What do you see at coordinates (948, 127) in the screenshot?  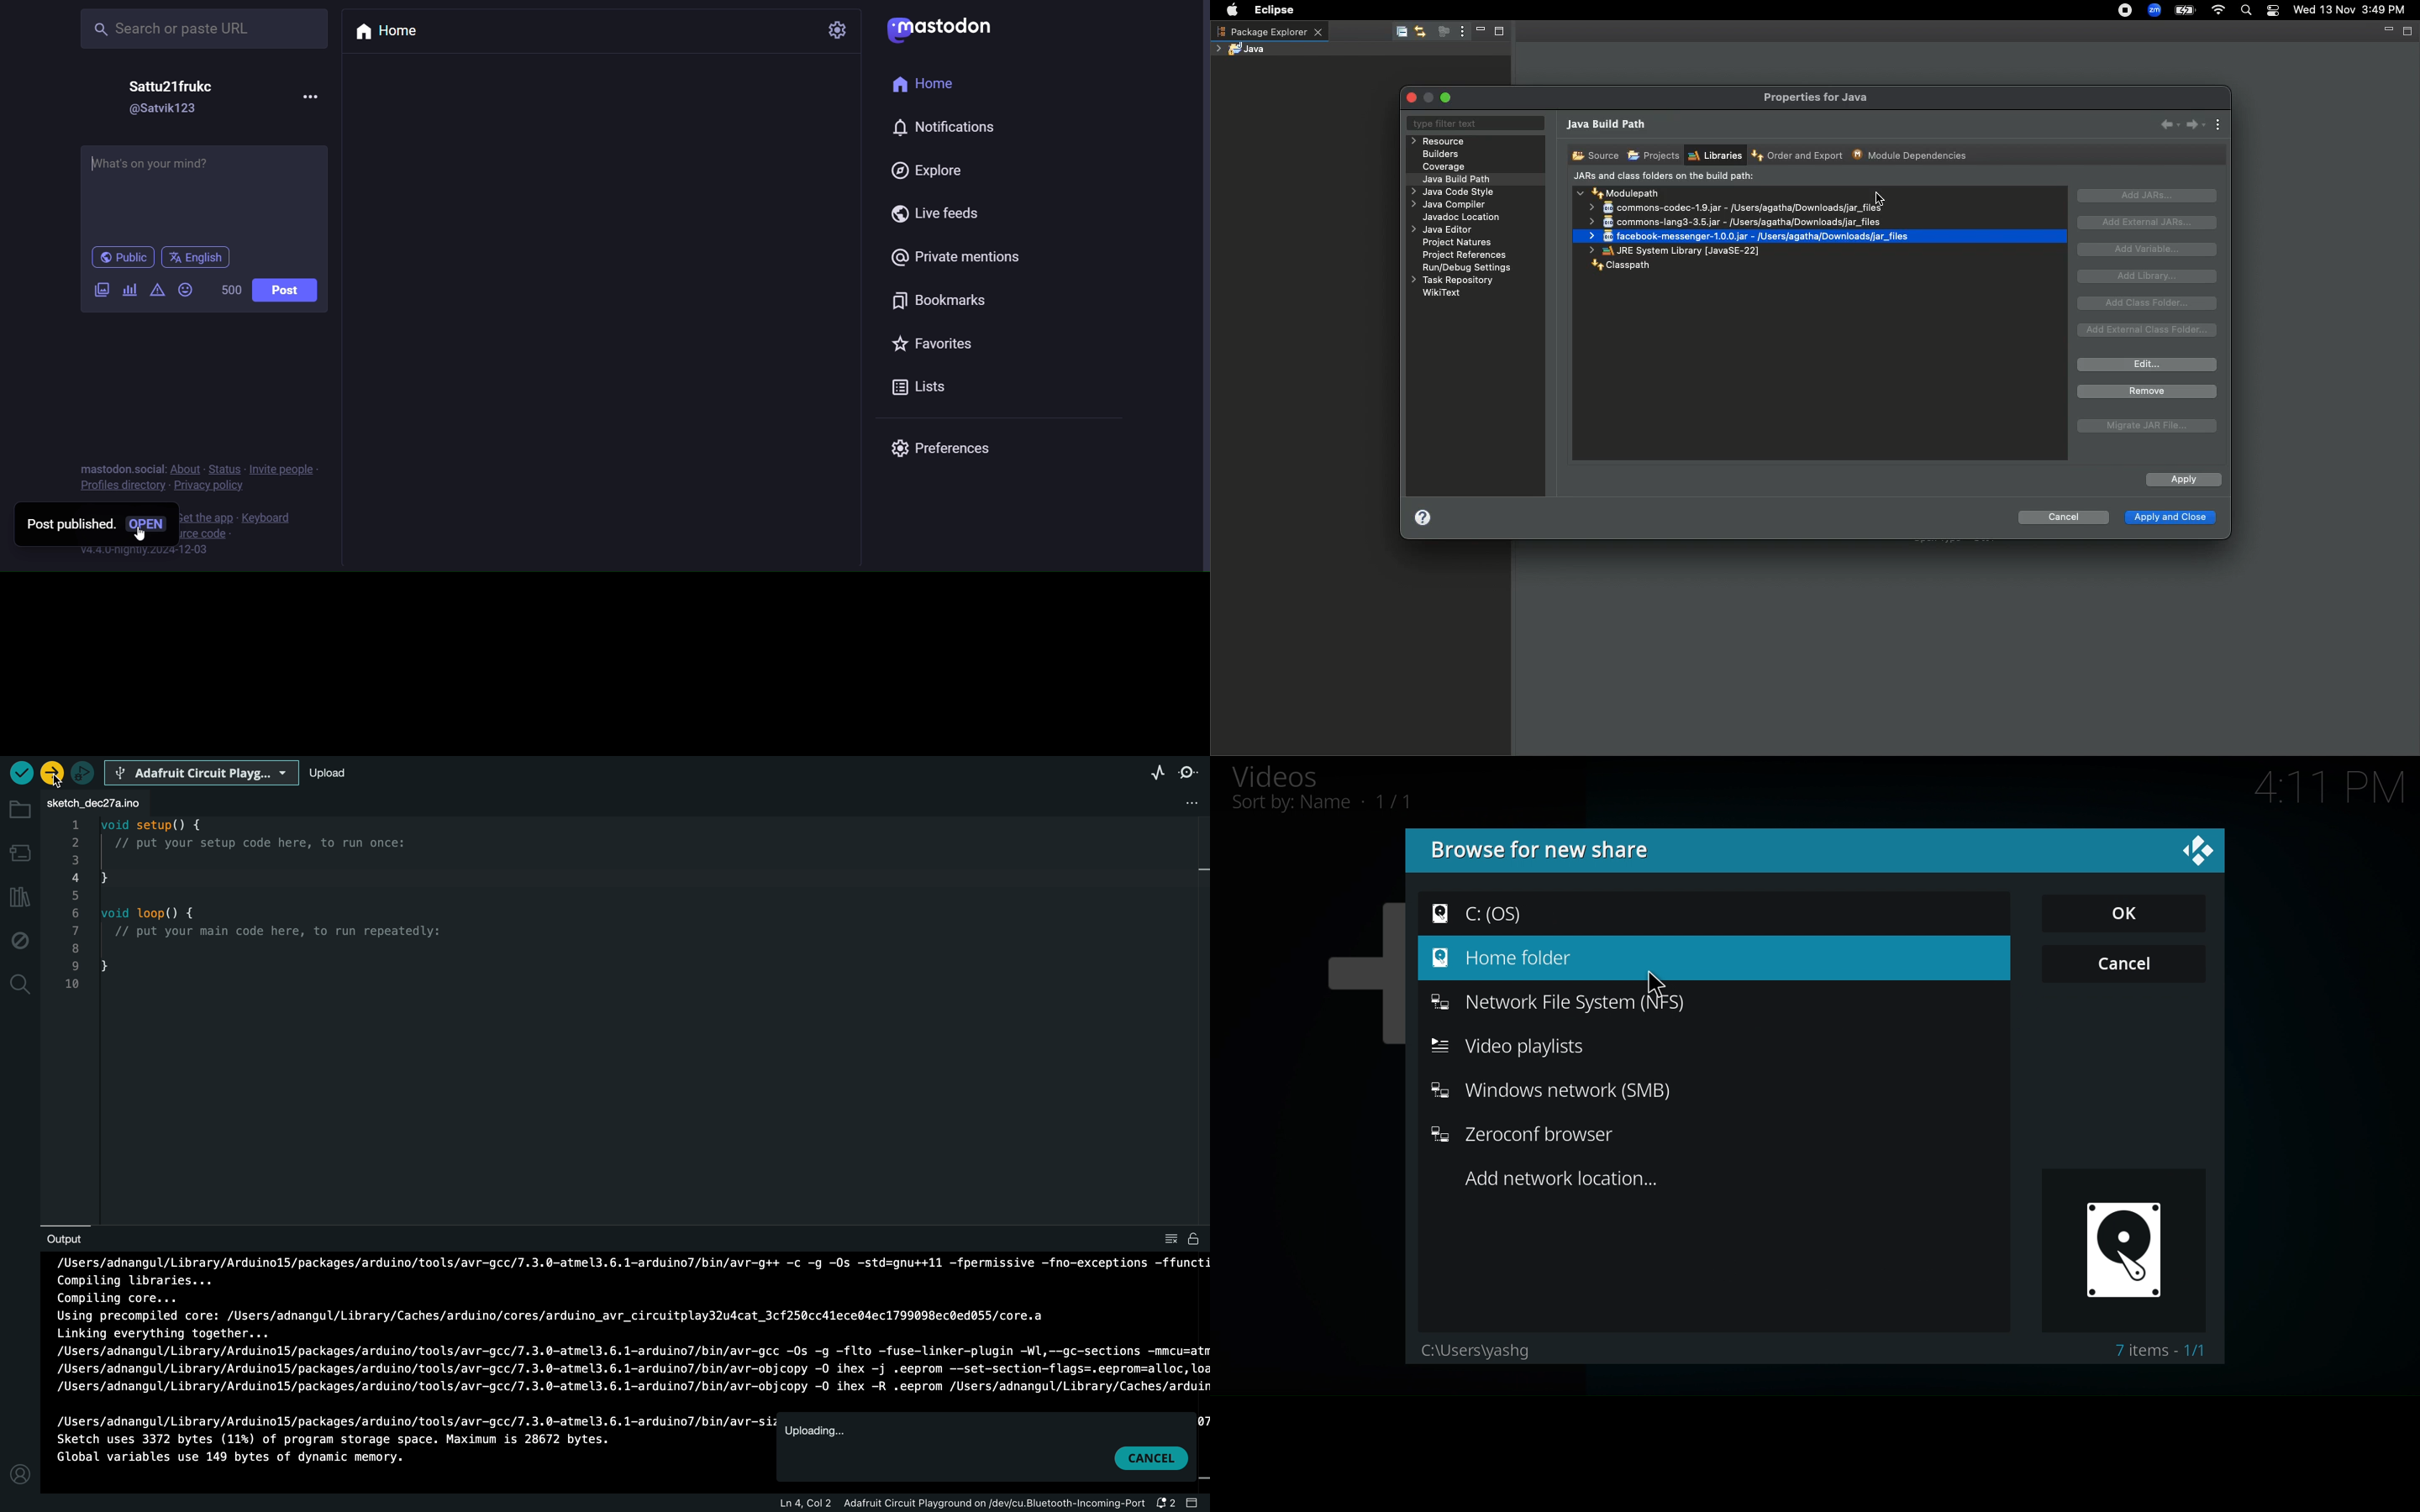 I see `notification` at bounding box center [948, 127].